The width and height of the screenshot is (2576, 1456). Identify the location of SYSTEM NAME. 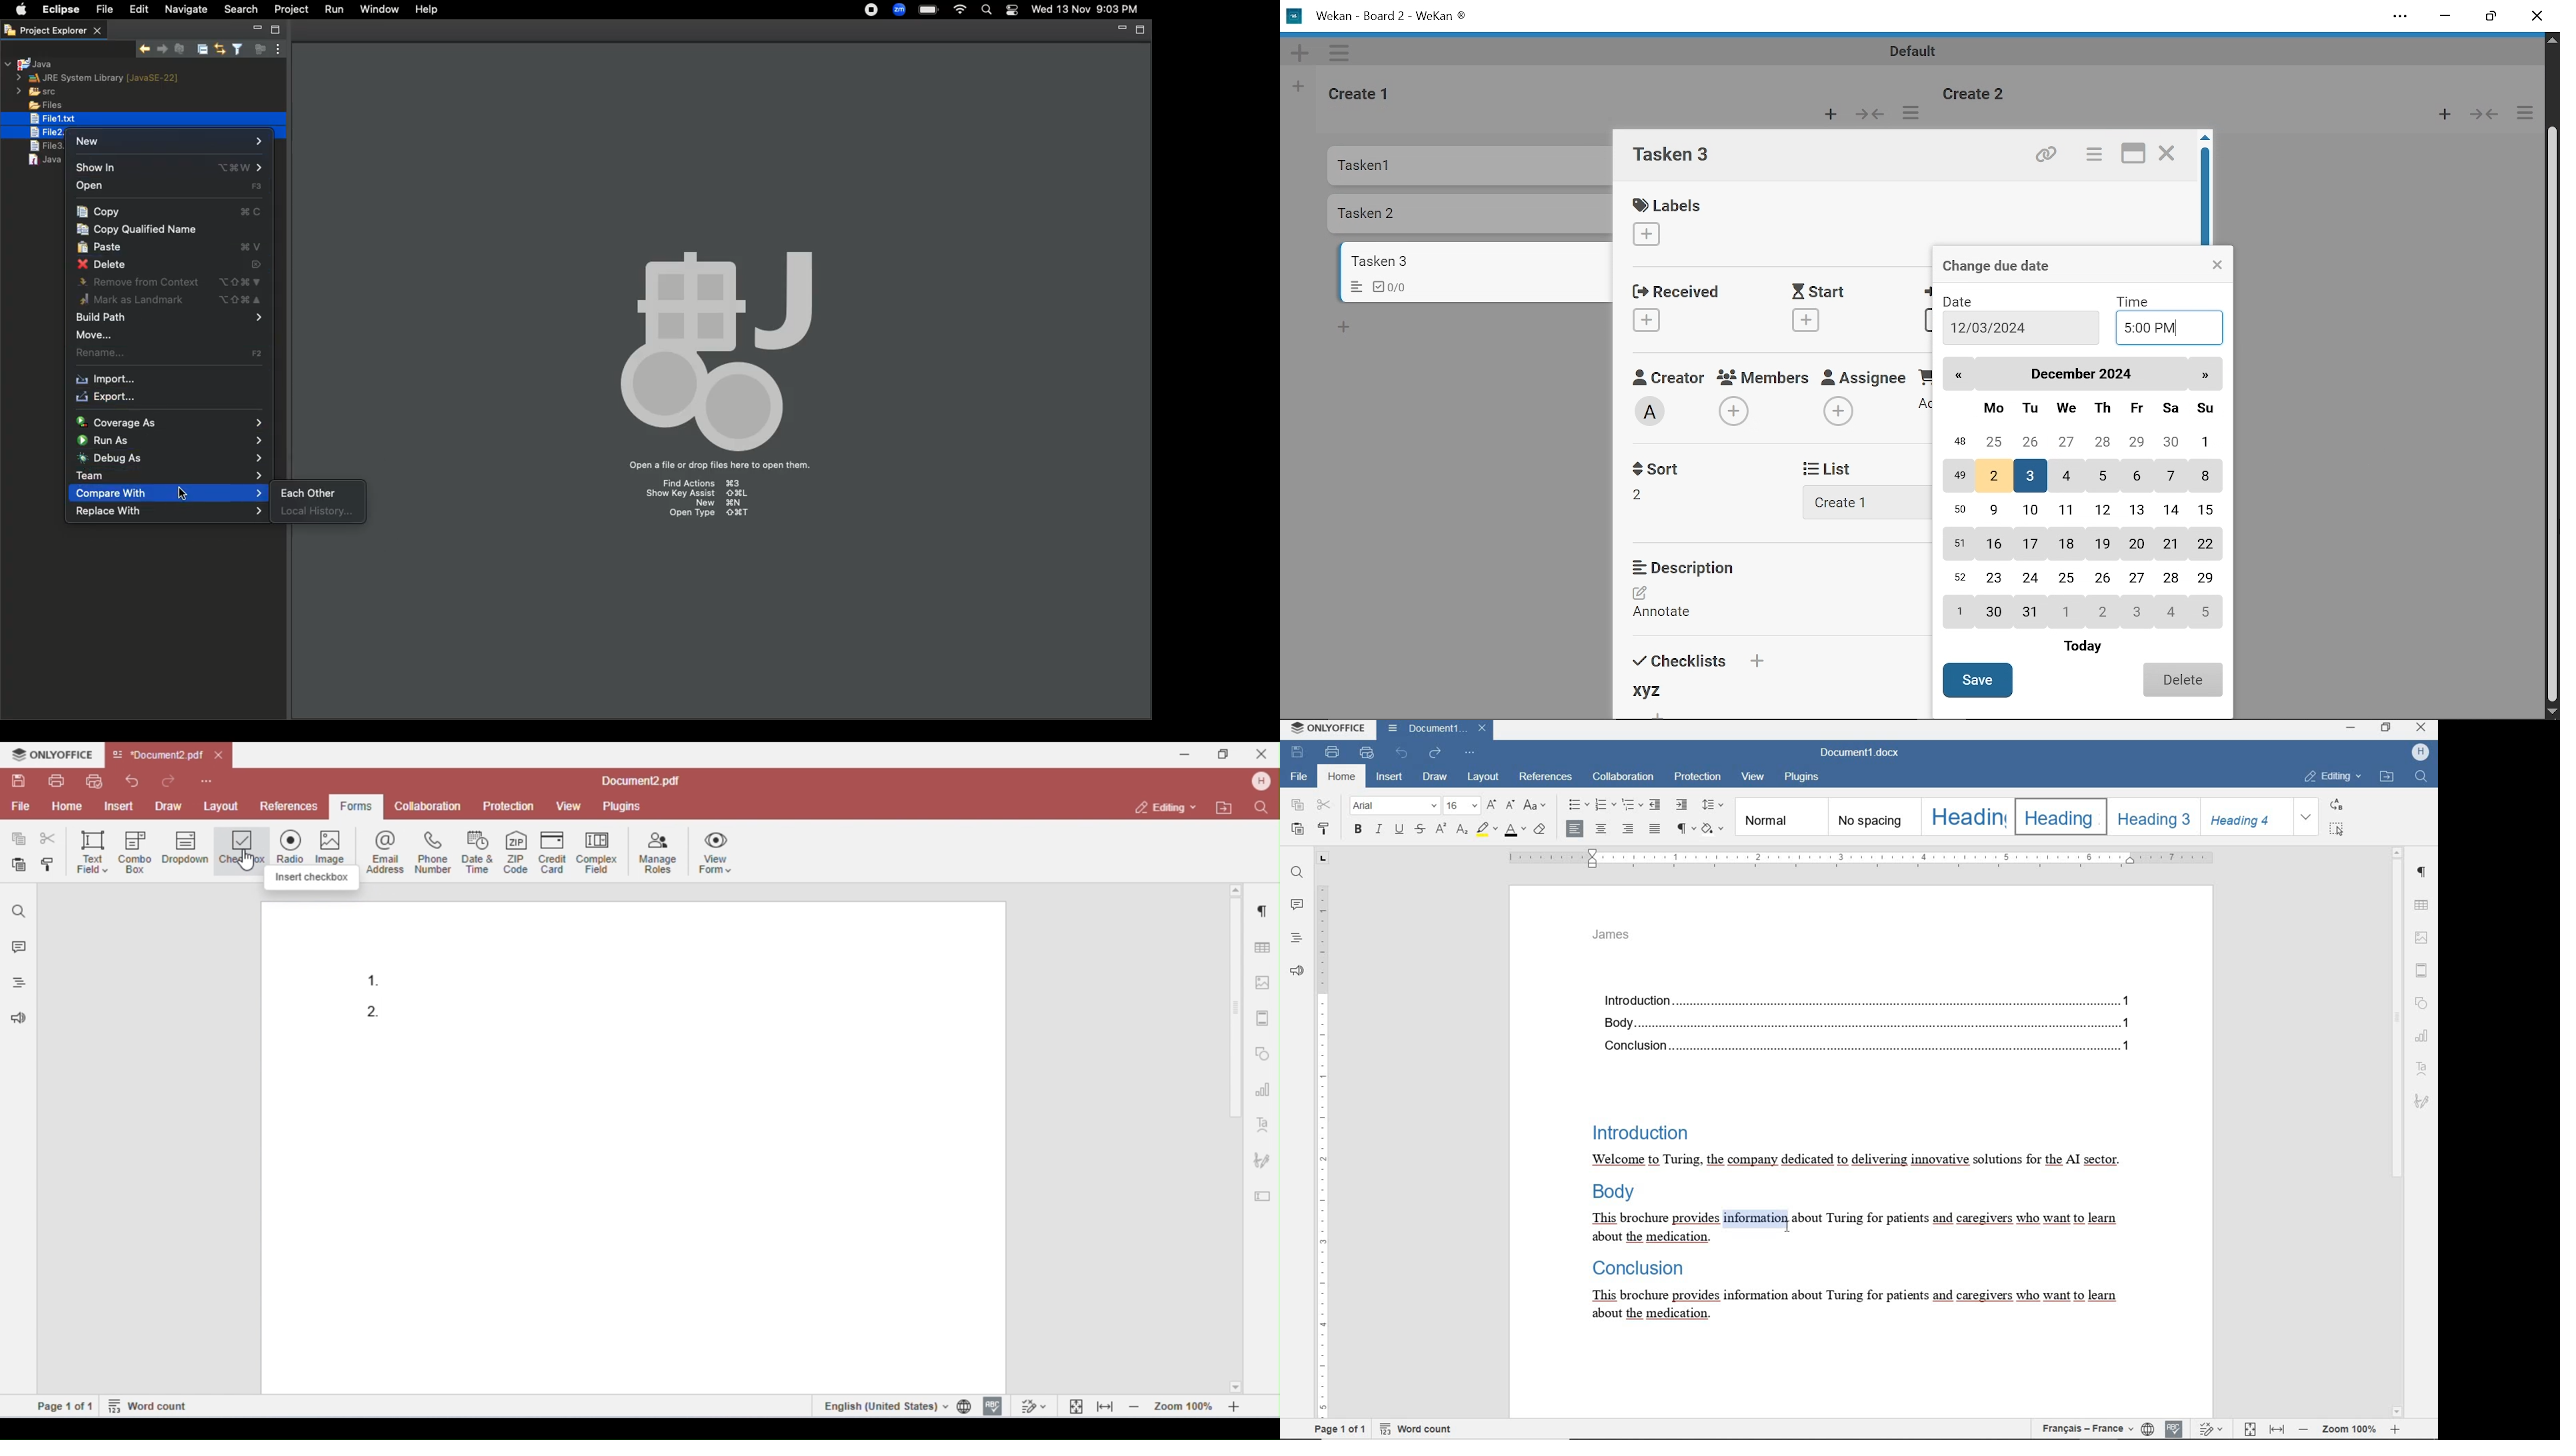
(1326, 728).